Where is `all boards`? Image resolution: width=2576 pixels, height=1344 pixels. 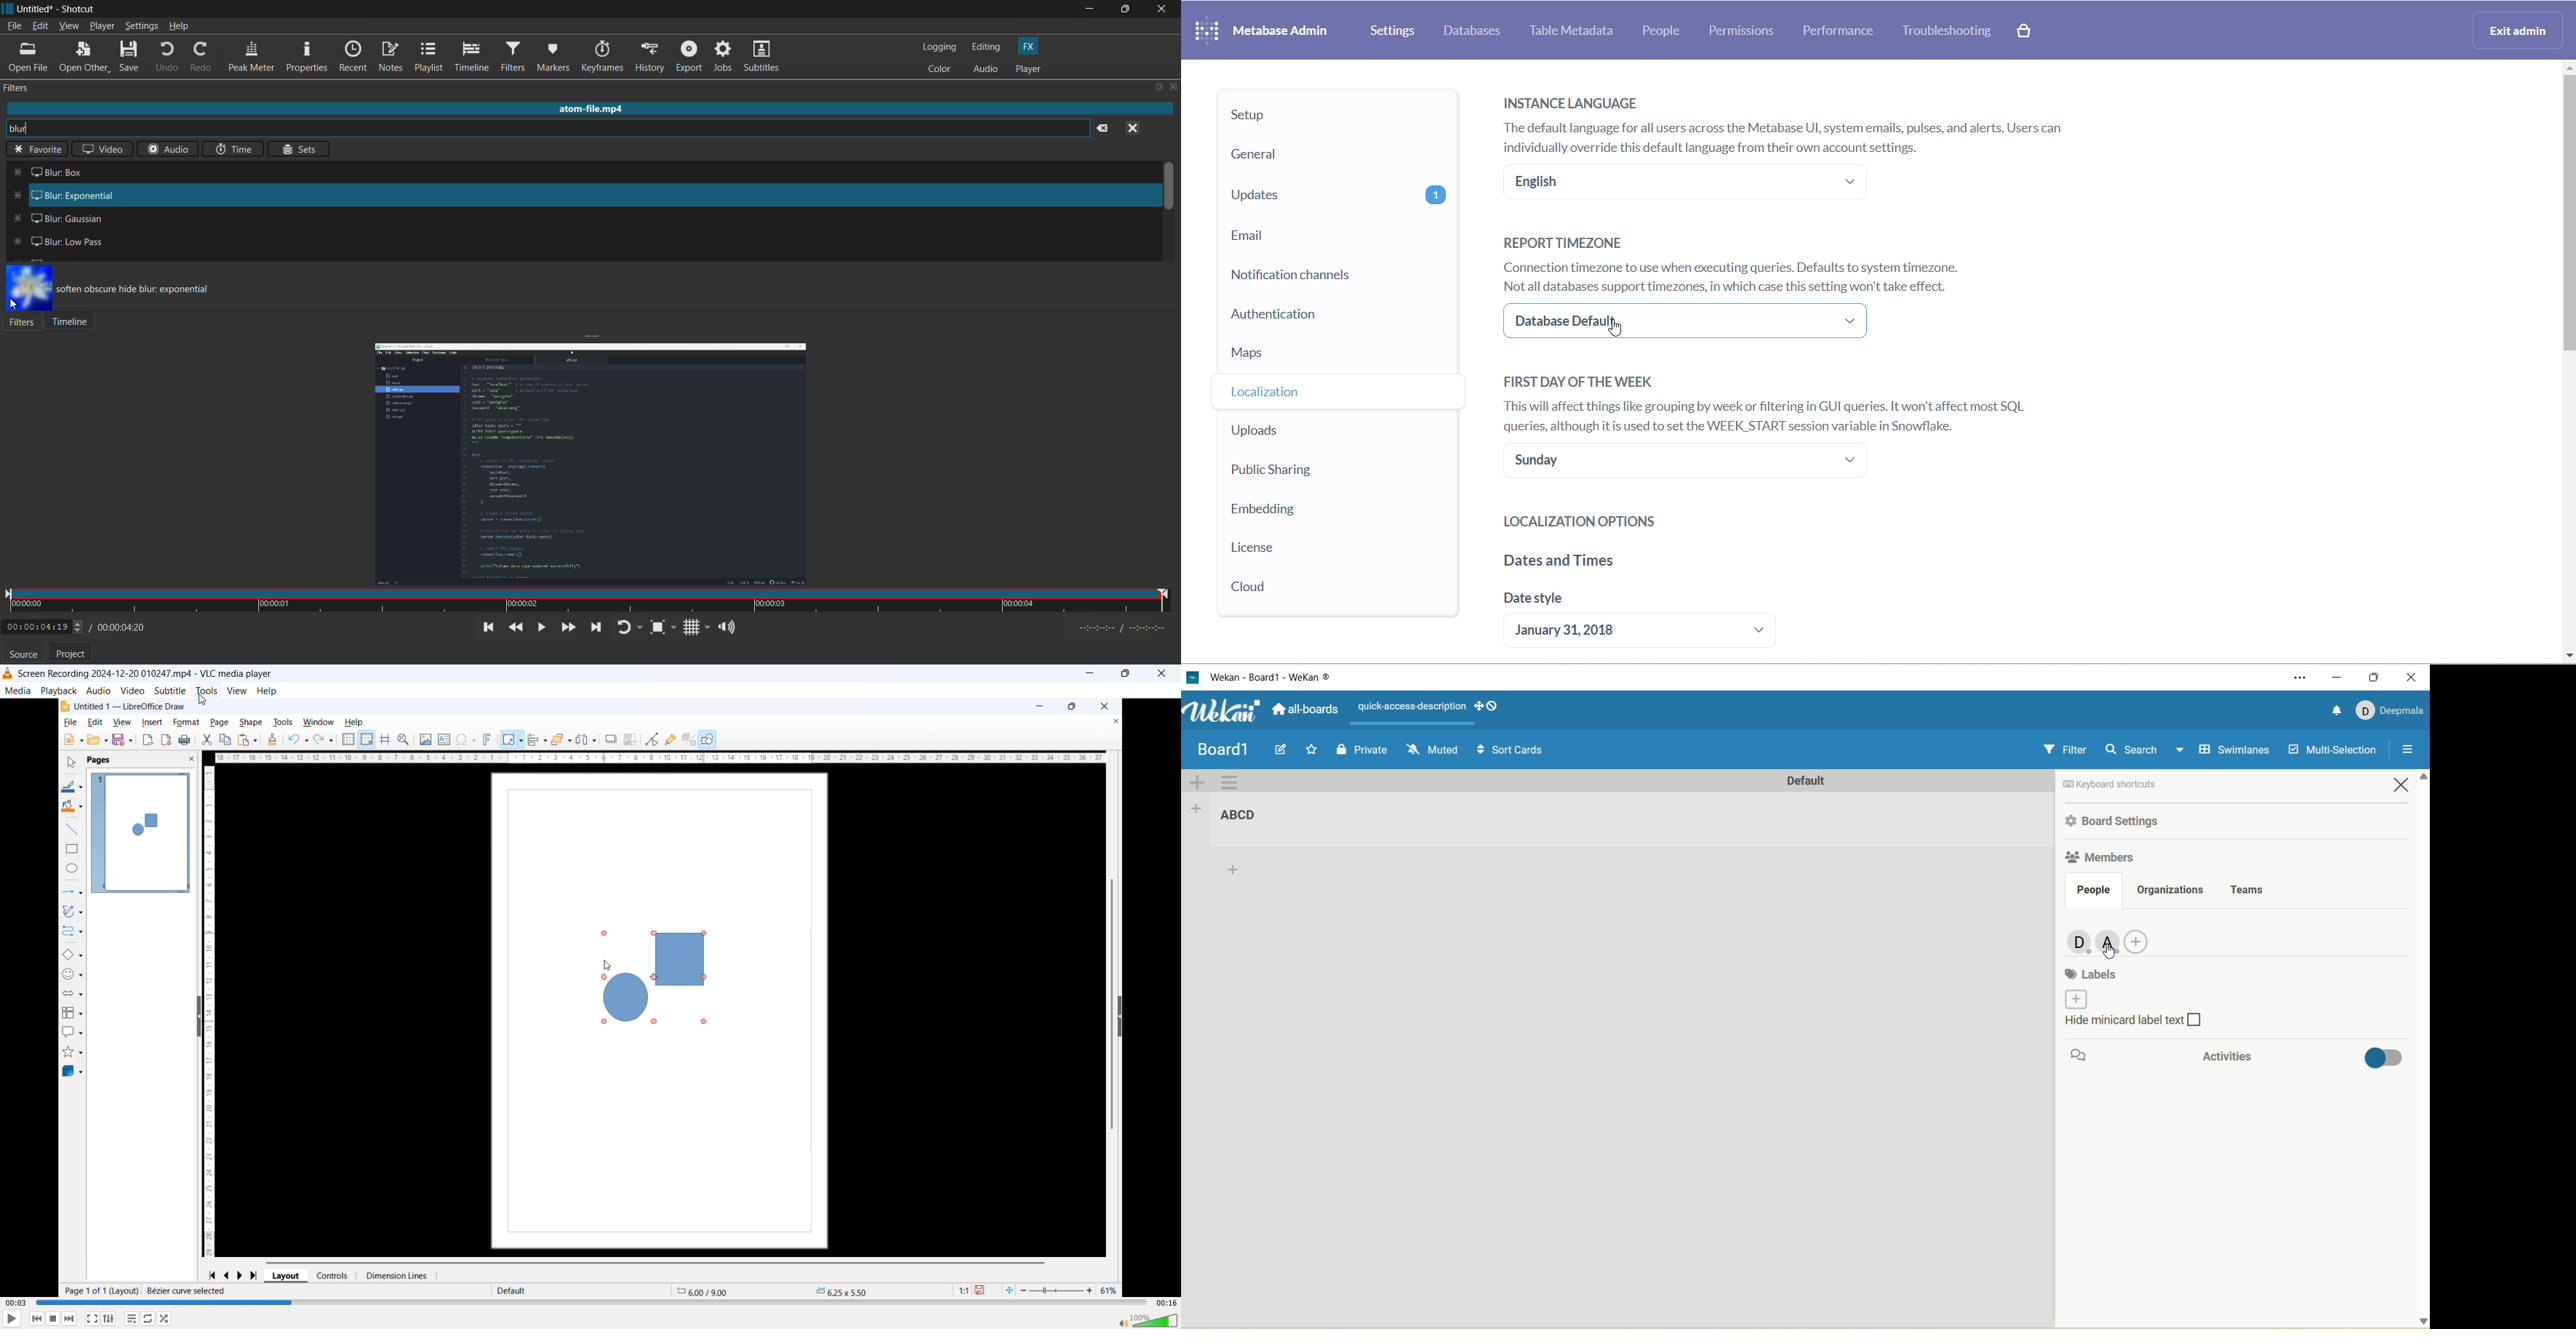
all boards is located at coordinates (1305, 709).